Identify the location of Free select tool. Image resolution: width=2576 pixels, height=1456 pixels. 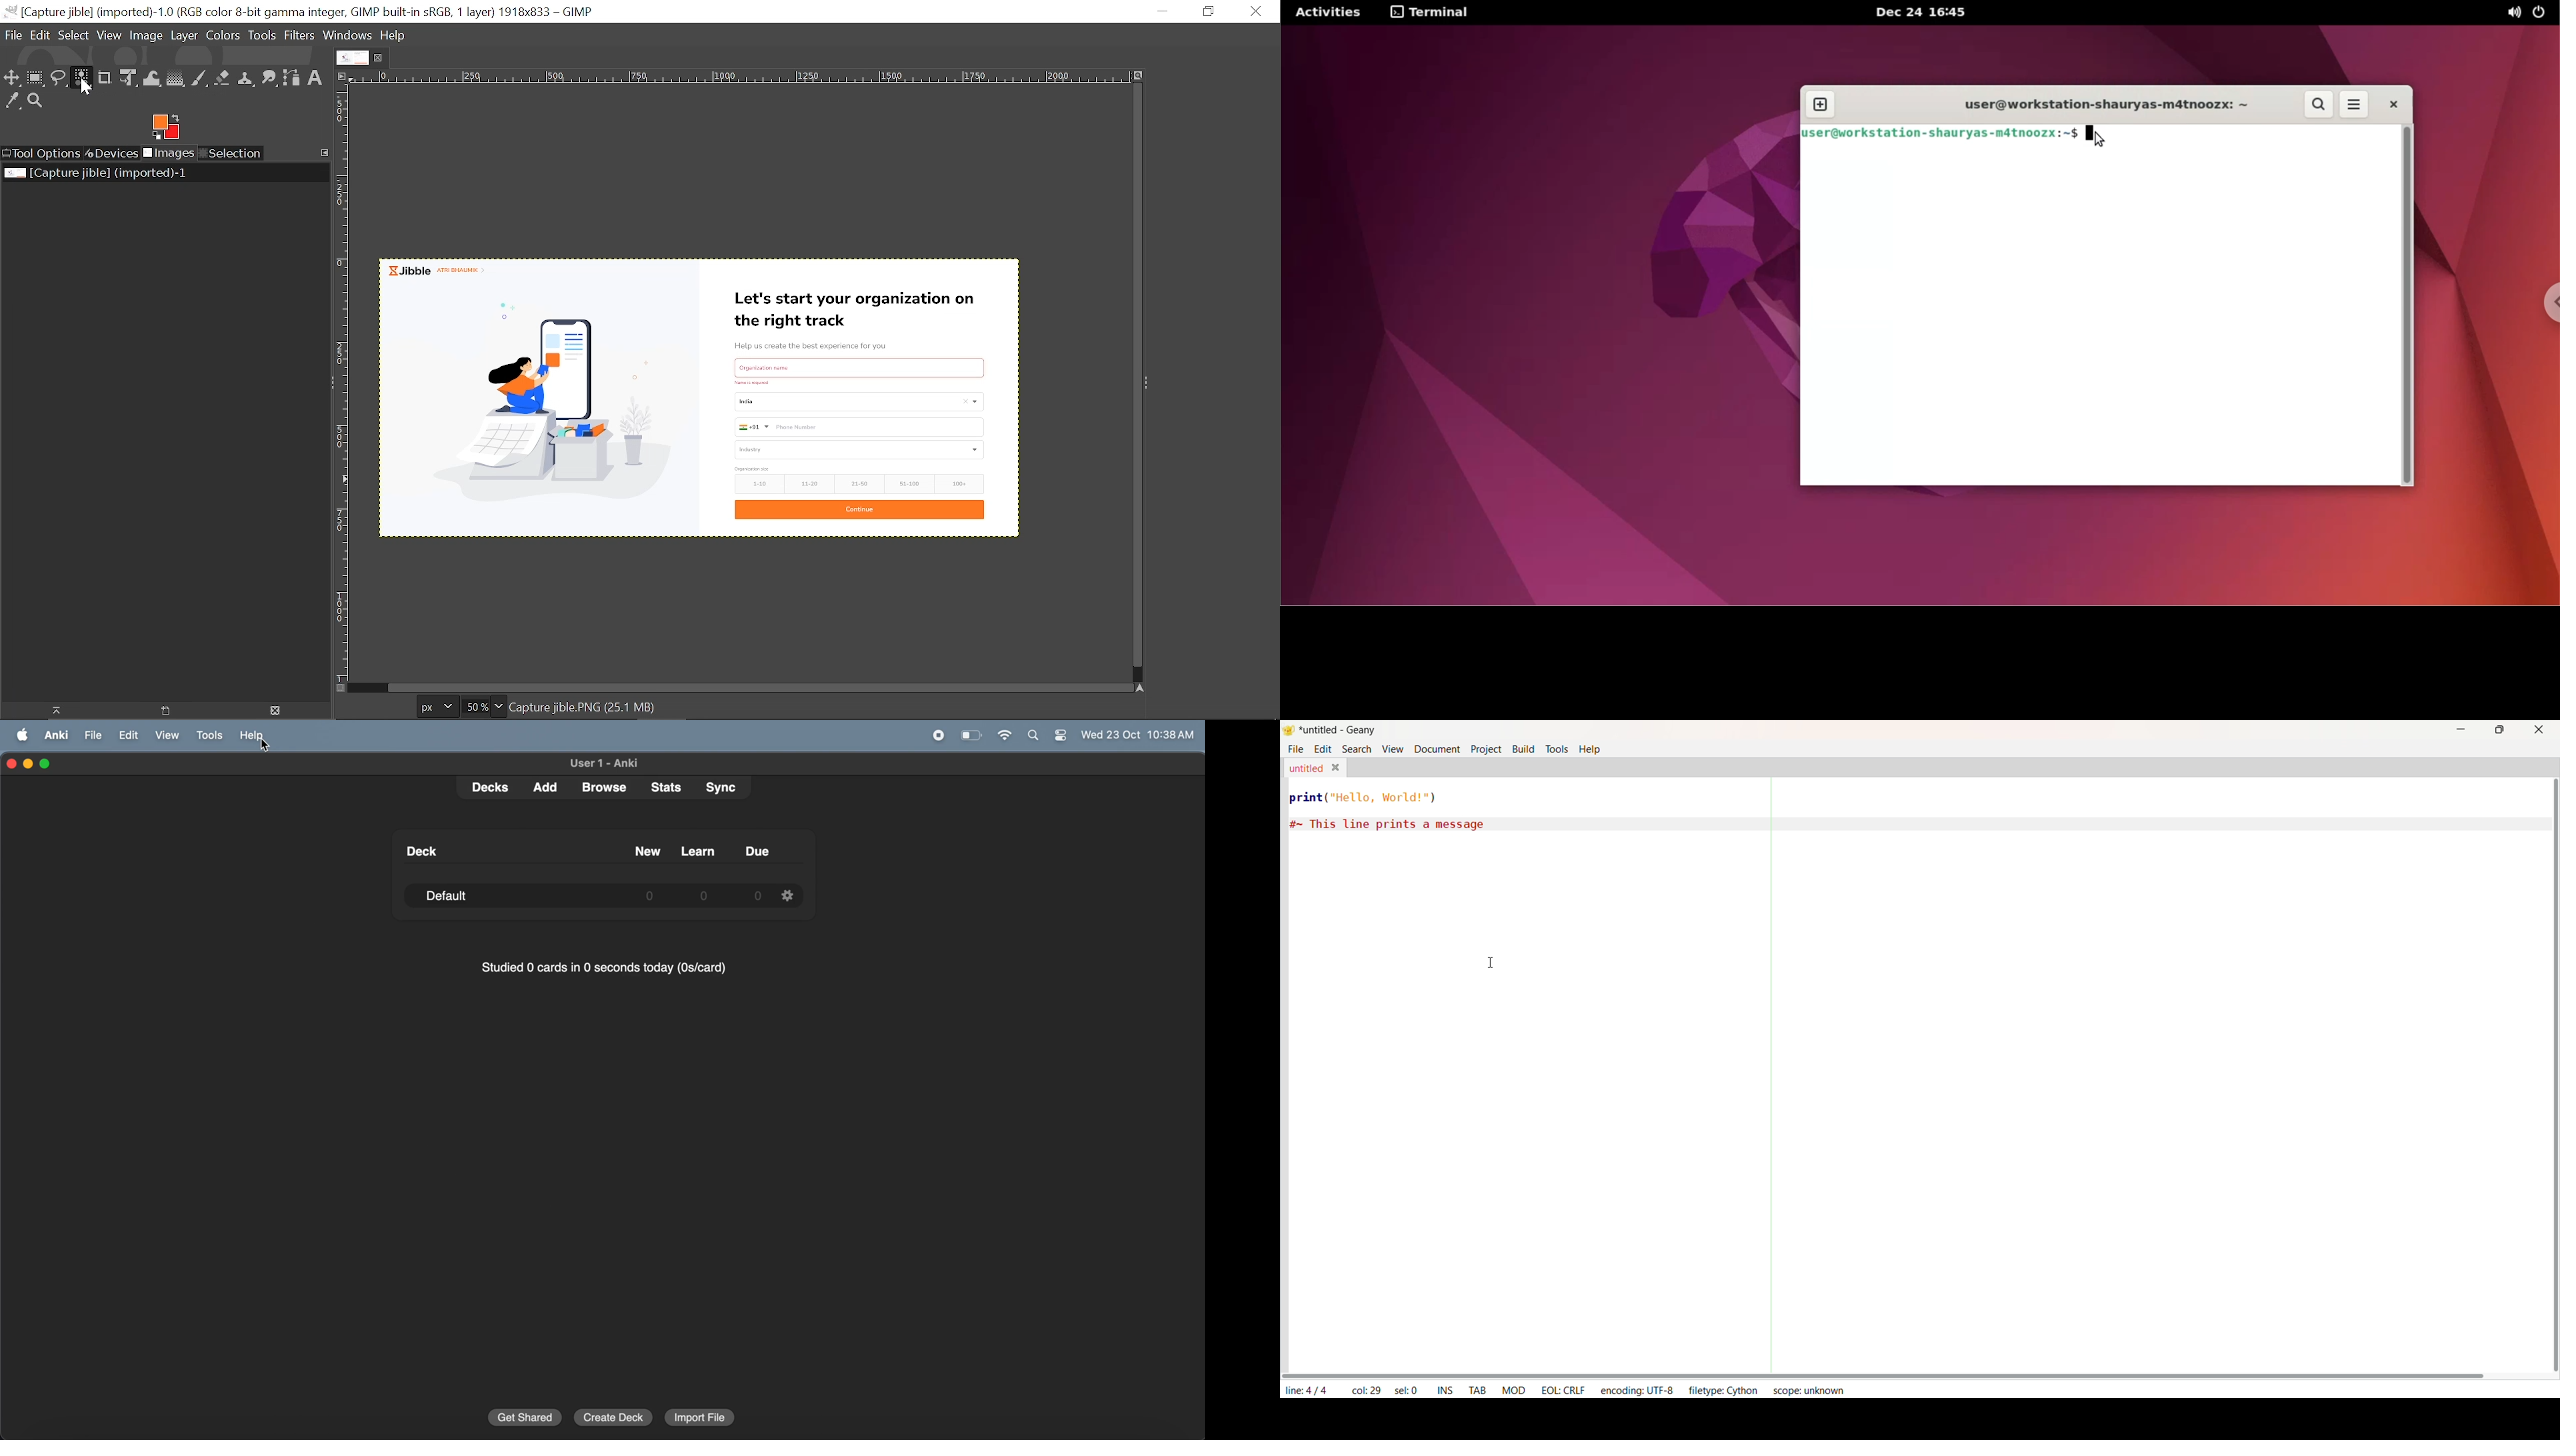
(59, 80).